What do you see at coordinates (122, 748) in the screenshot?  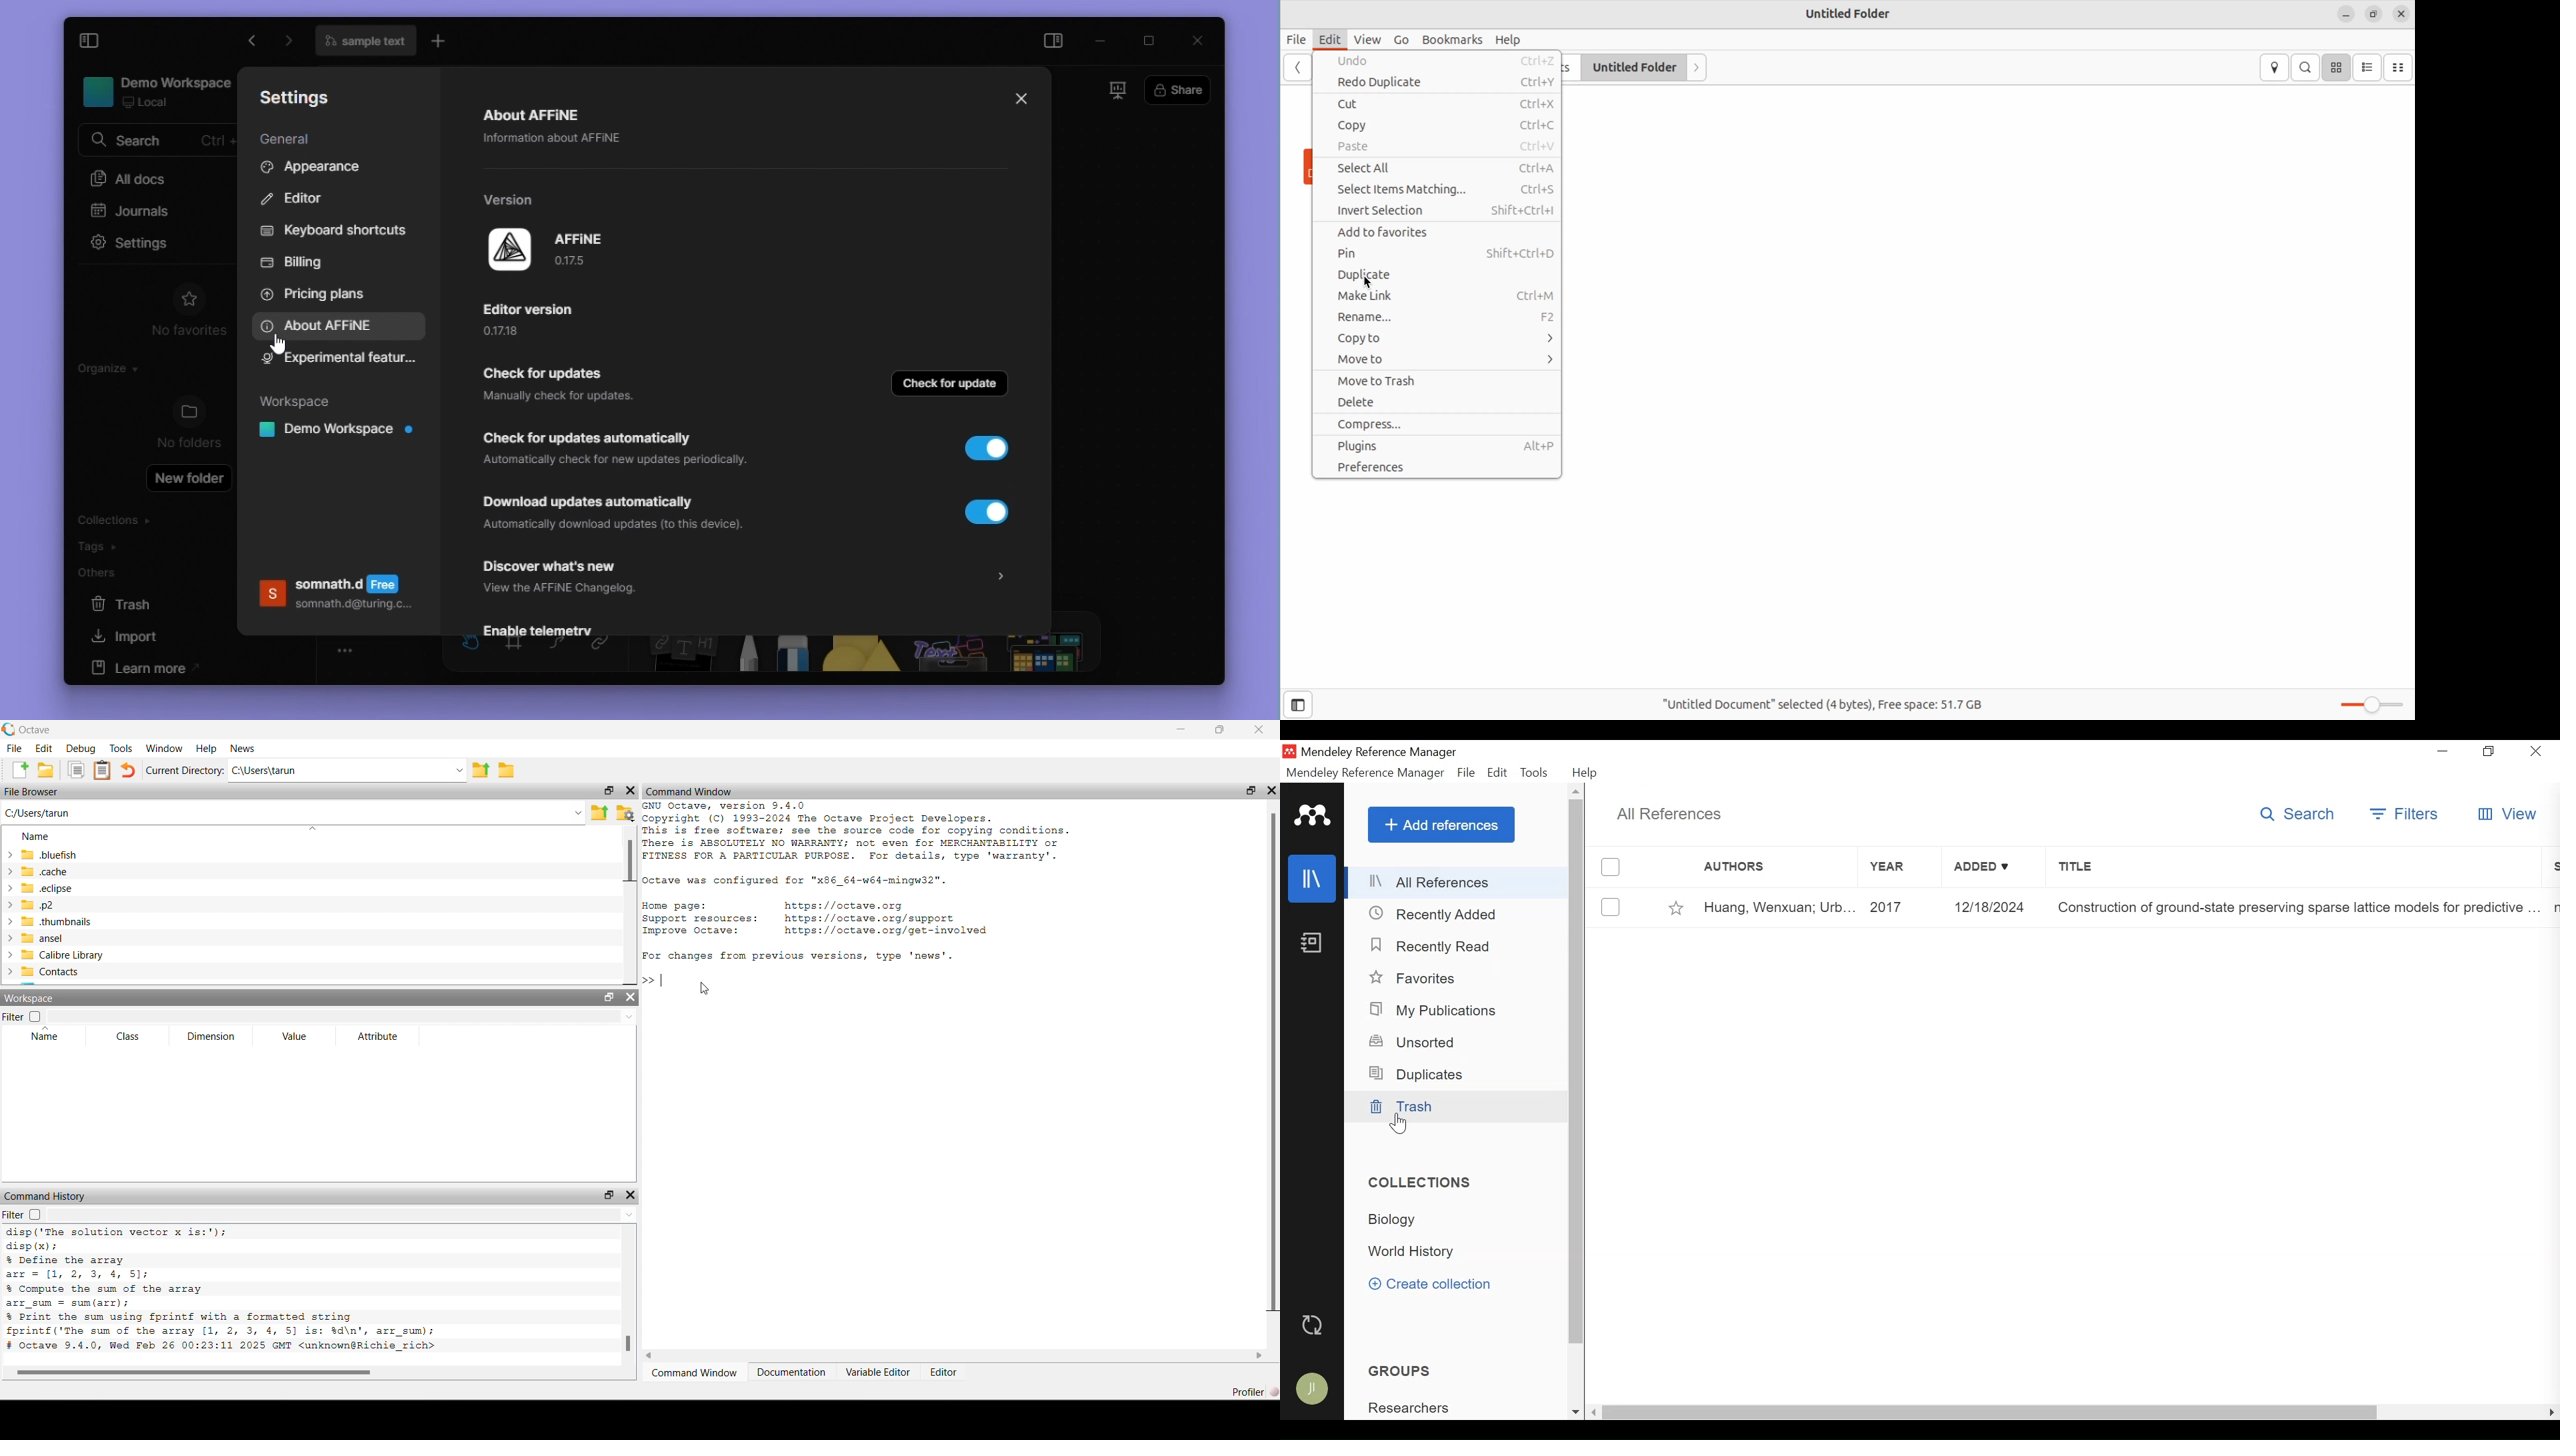 I see `Tools` at bounding box center [122, 748].